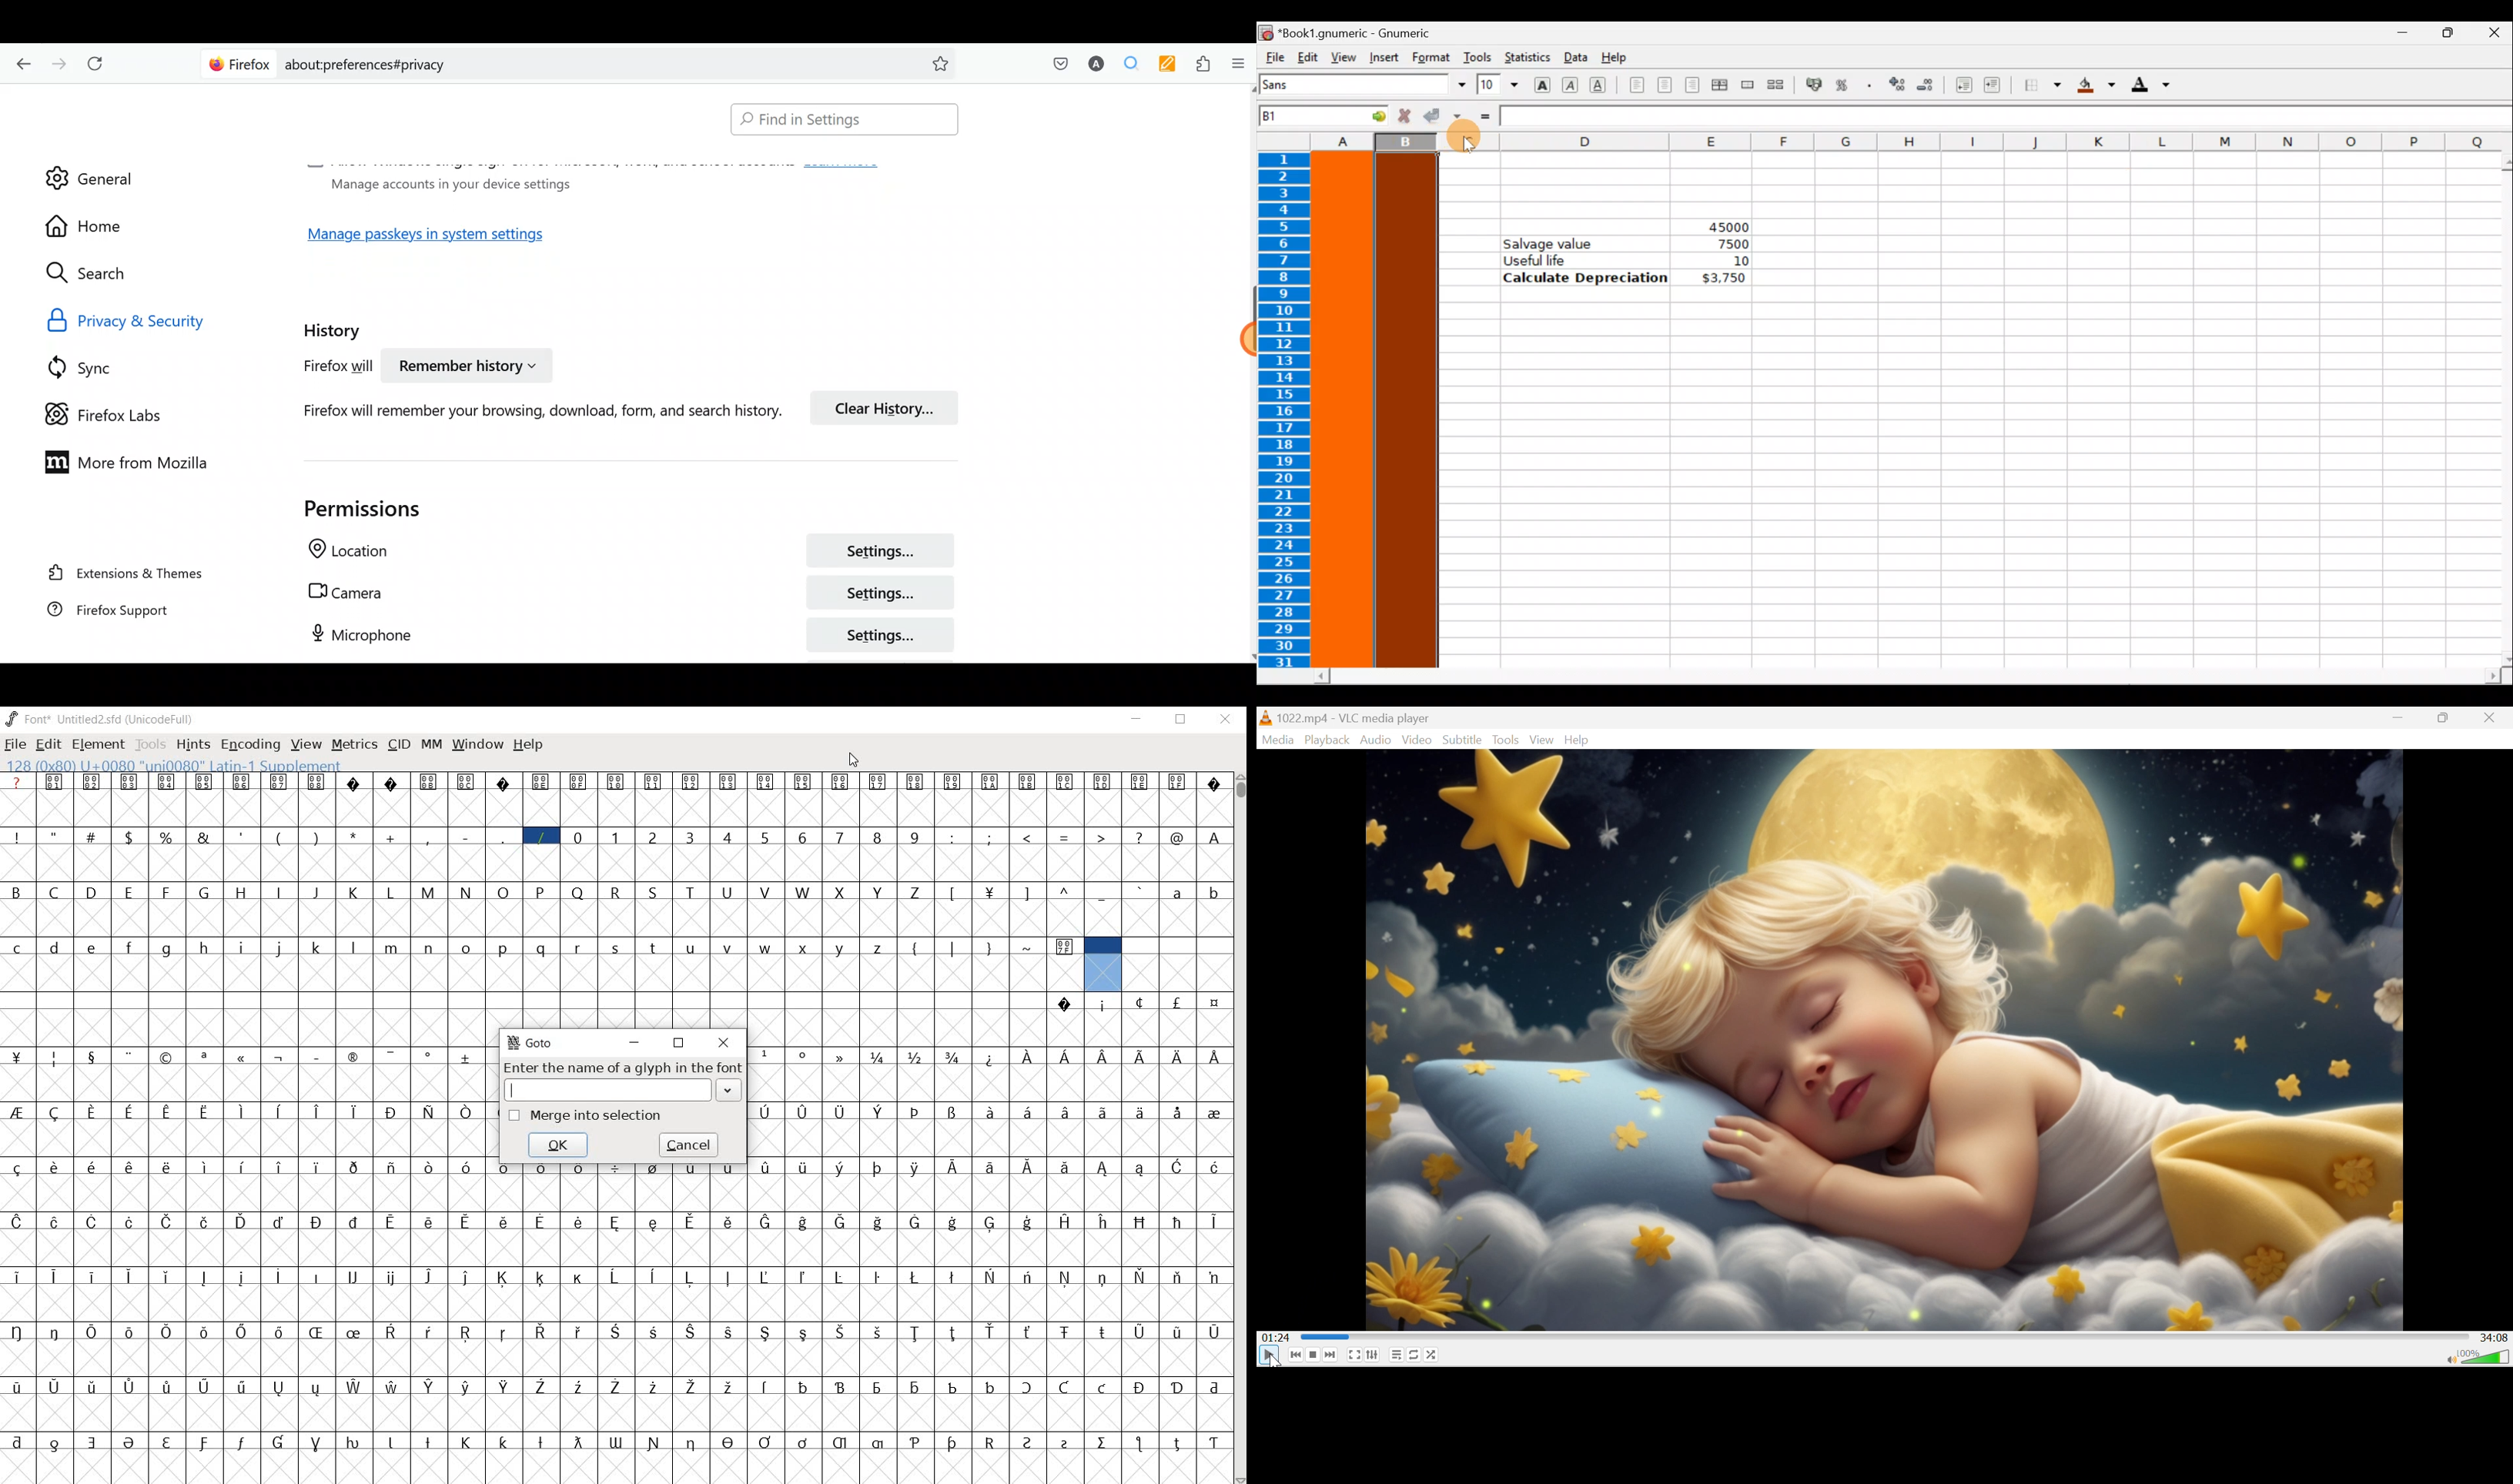  I want to click on Progress bar, so click(1885, 1335).